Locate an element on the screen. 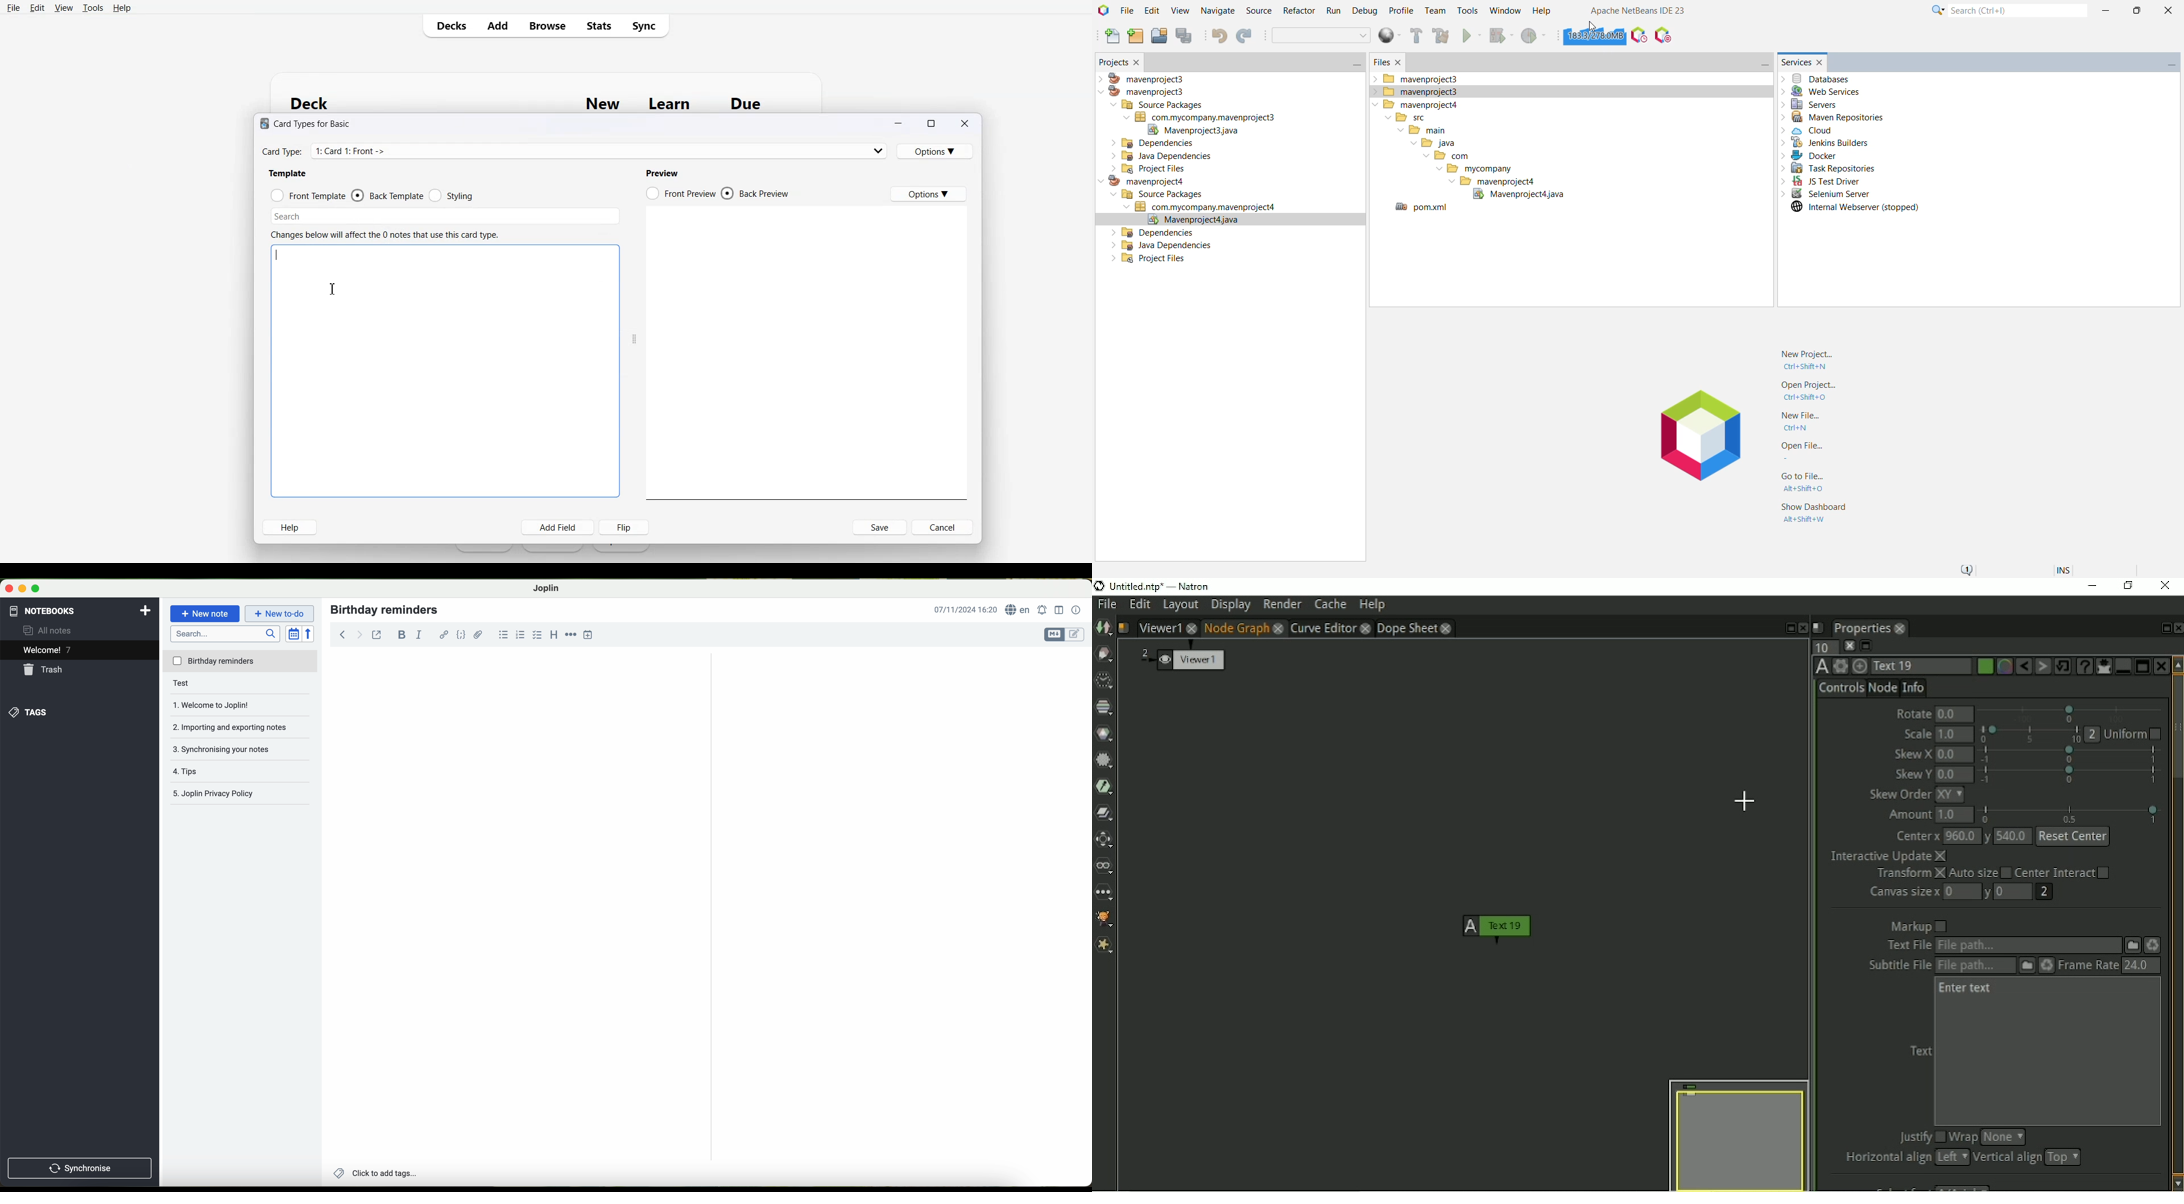 This screenshot has height=1204, width=2184. importing and exporting notes is located at coordinates (234, 725).